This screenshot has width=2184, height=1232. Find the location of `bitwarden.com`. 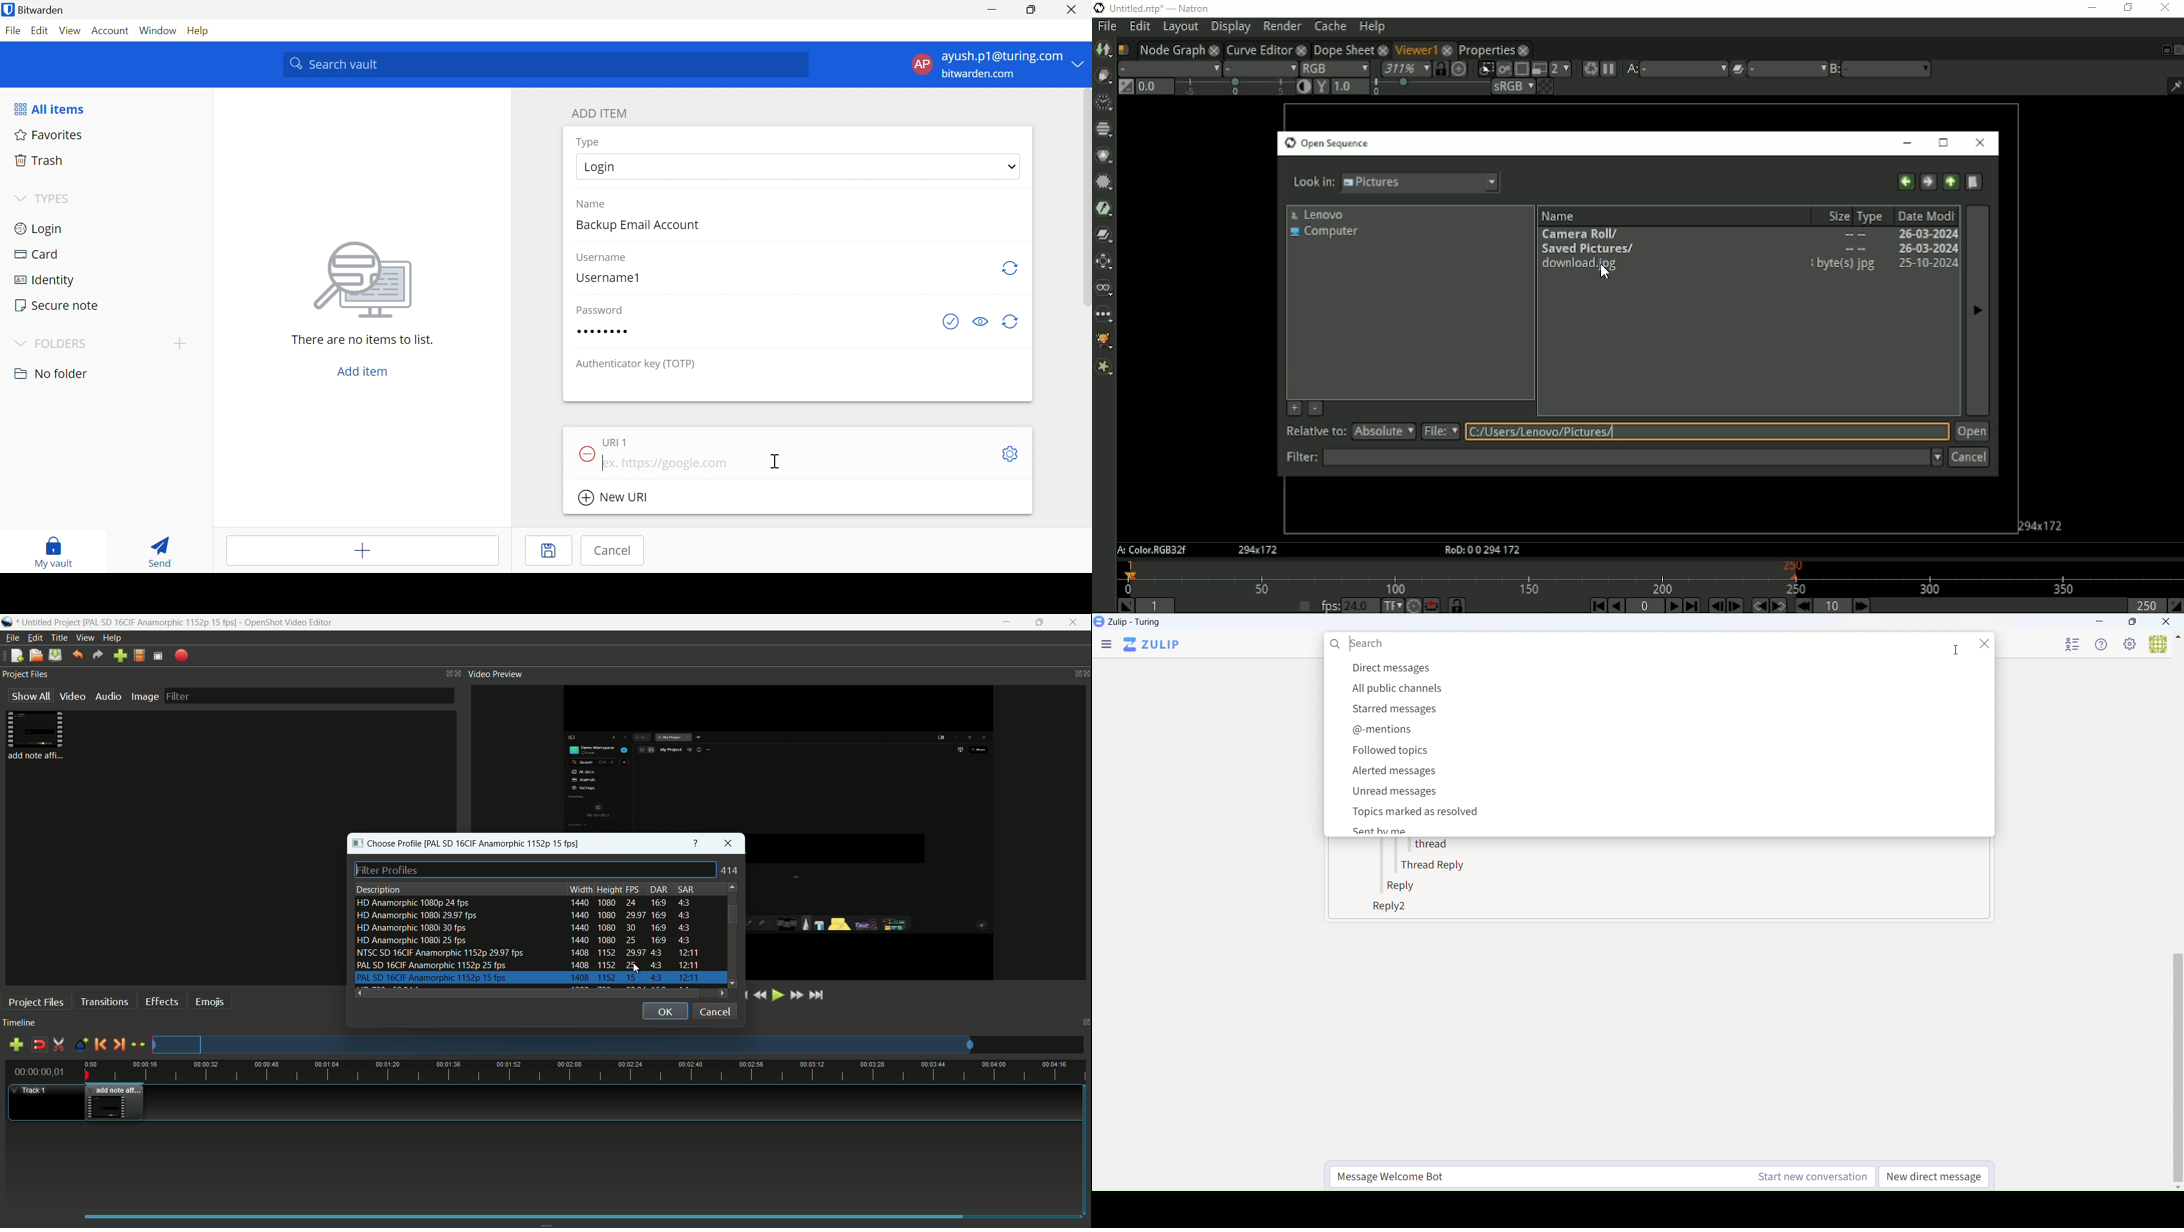

bitwarden.com is located at coordinates (981, 75).